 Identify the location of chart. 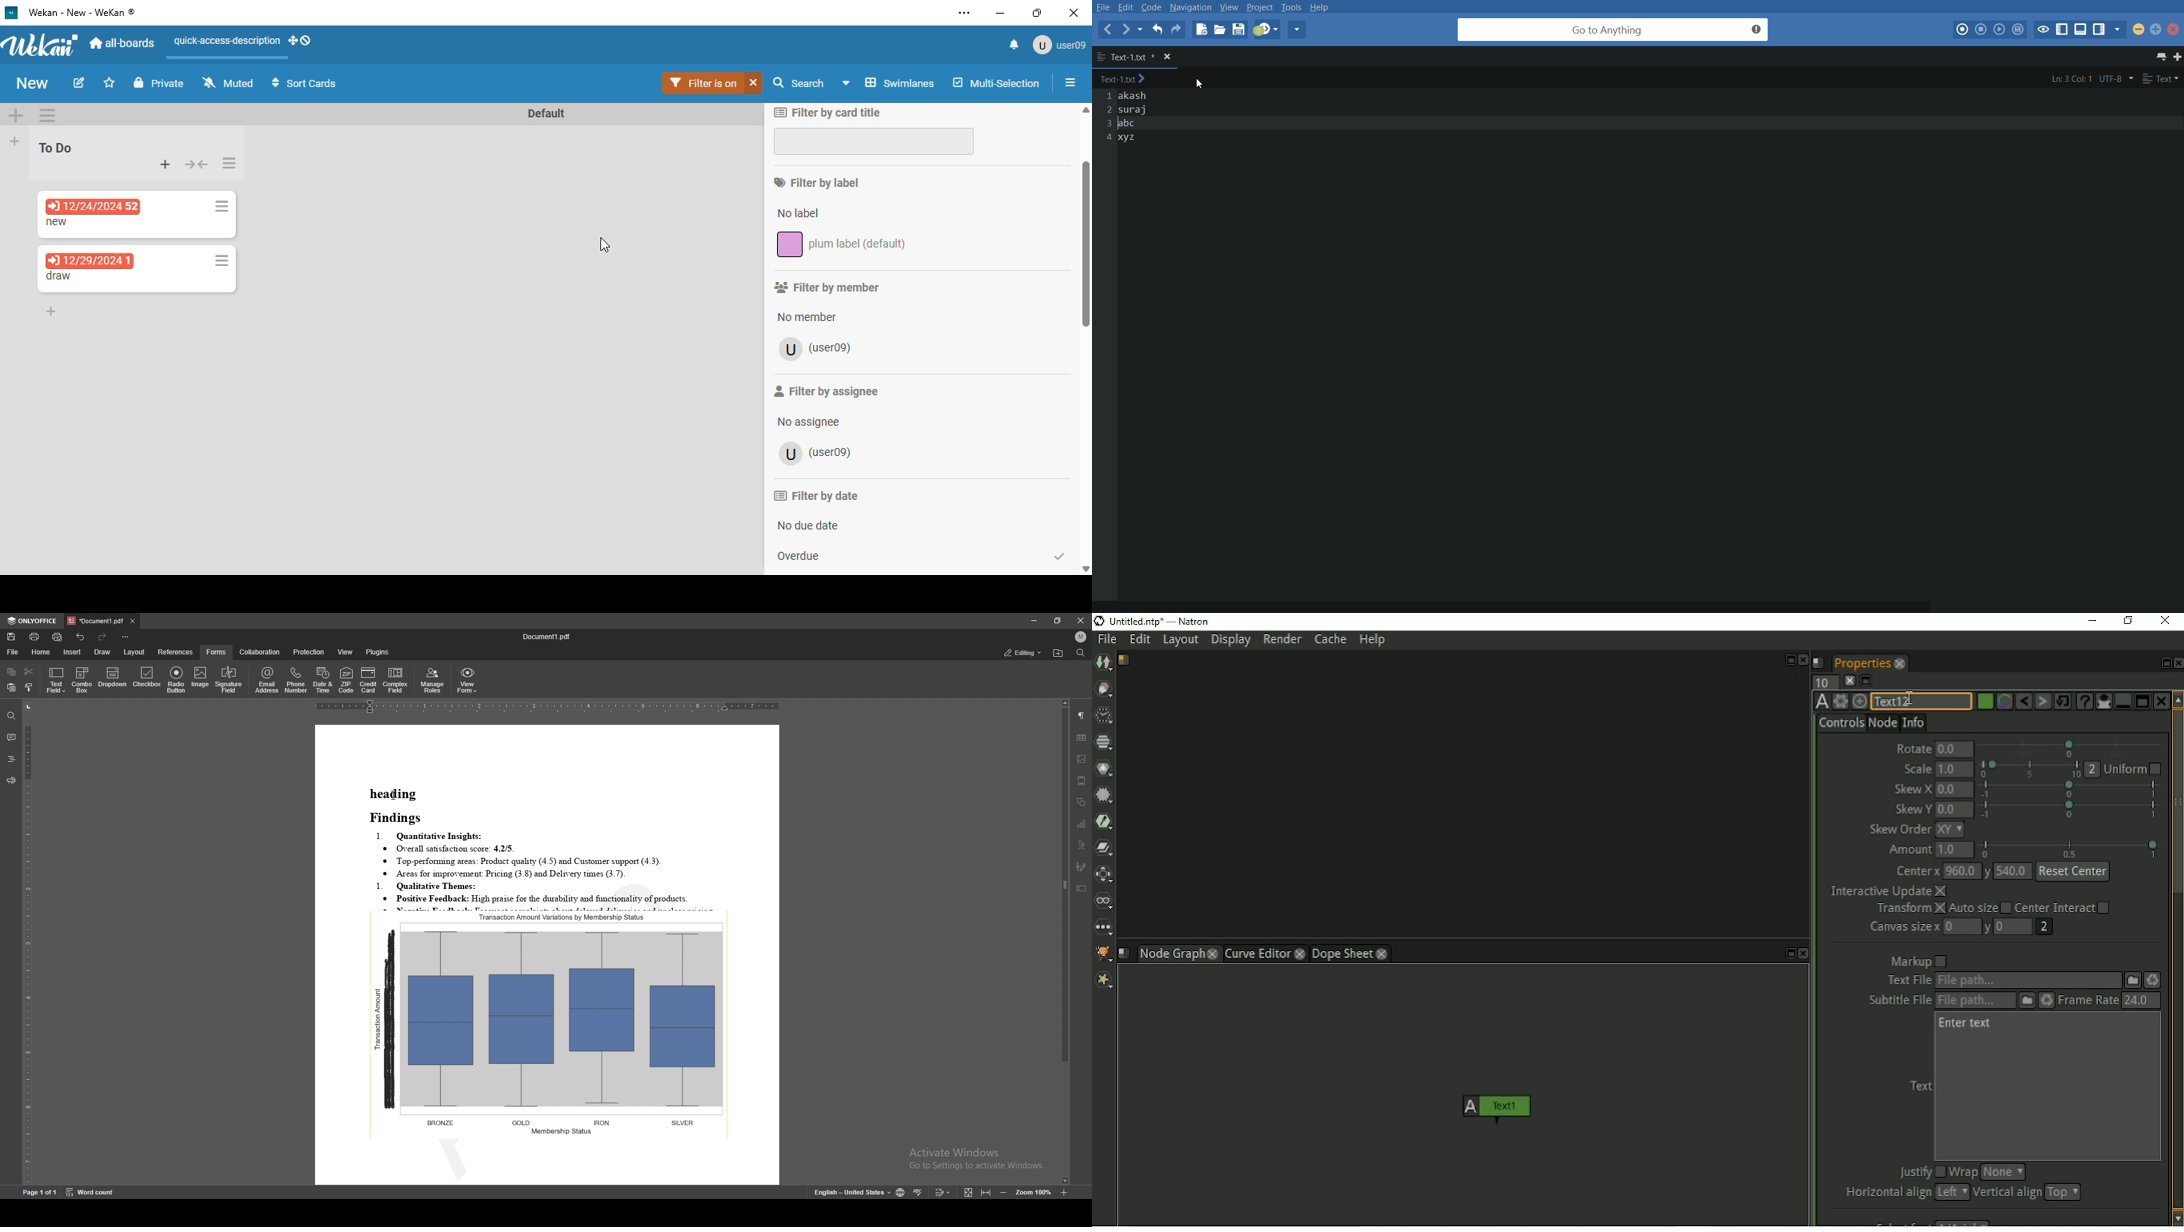
(1082, 824).